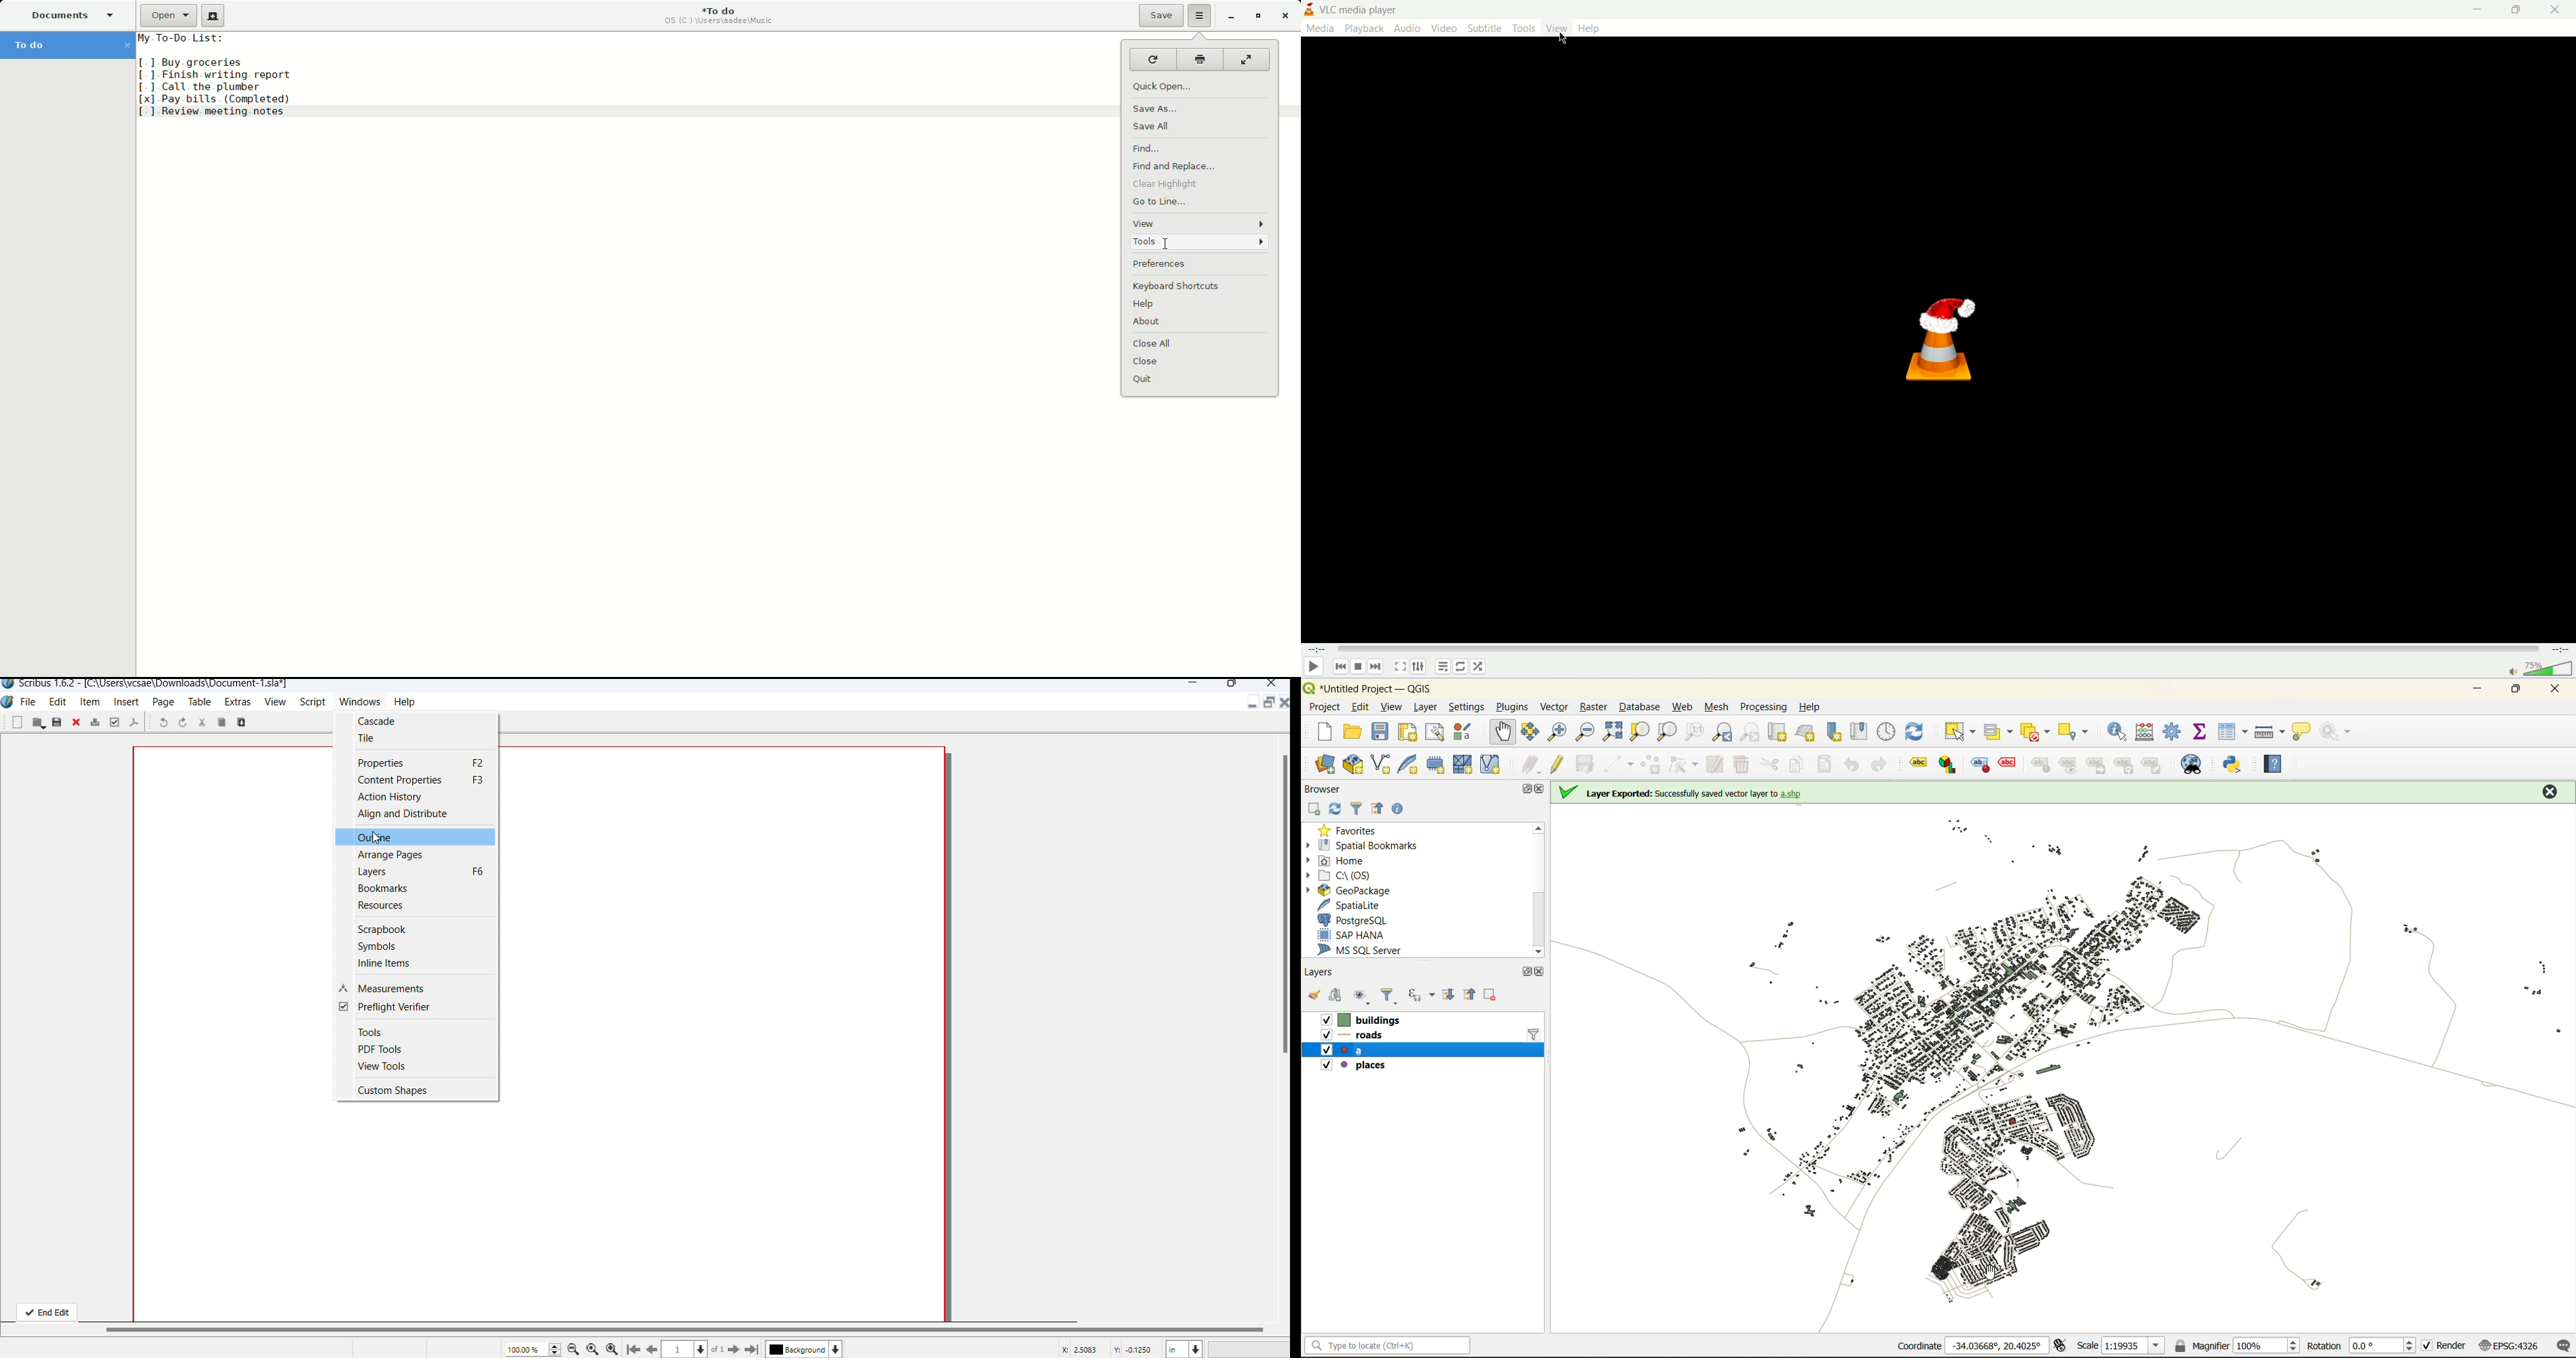 This screenshot has width=2576, height=1372. I want to click on , so click(91, 703).